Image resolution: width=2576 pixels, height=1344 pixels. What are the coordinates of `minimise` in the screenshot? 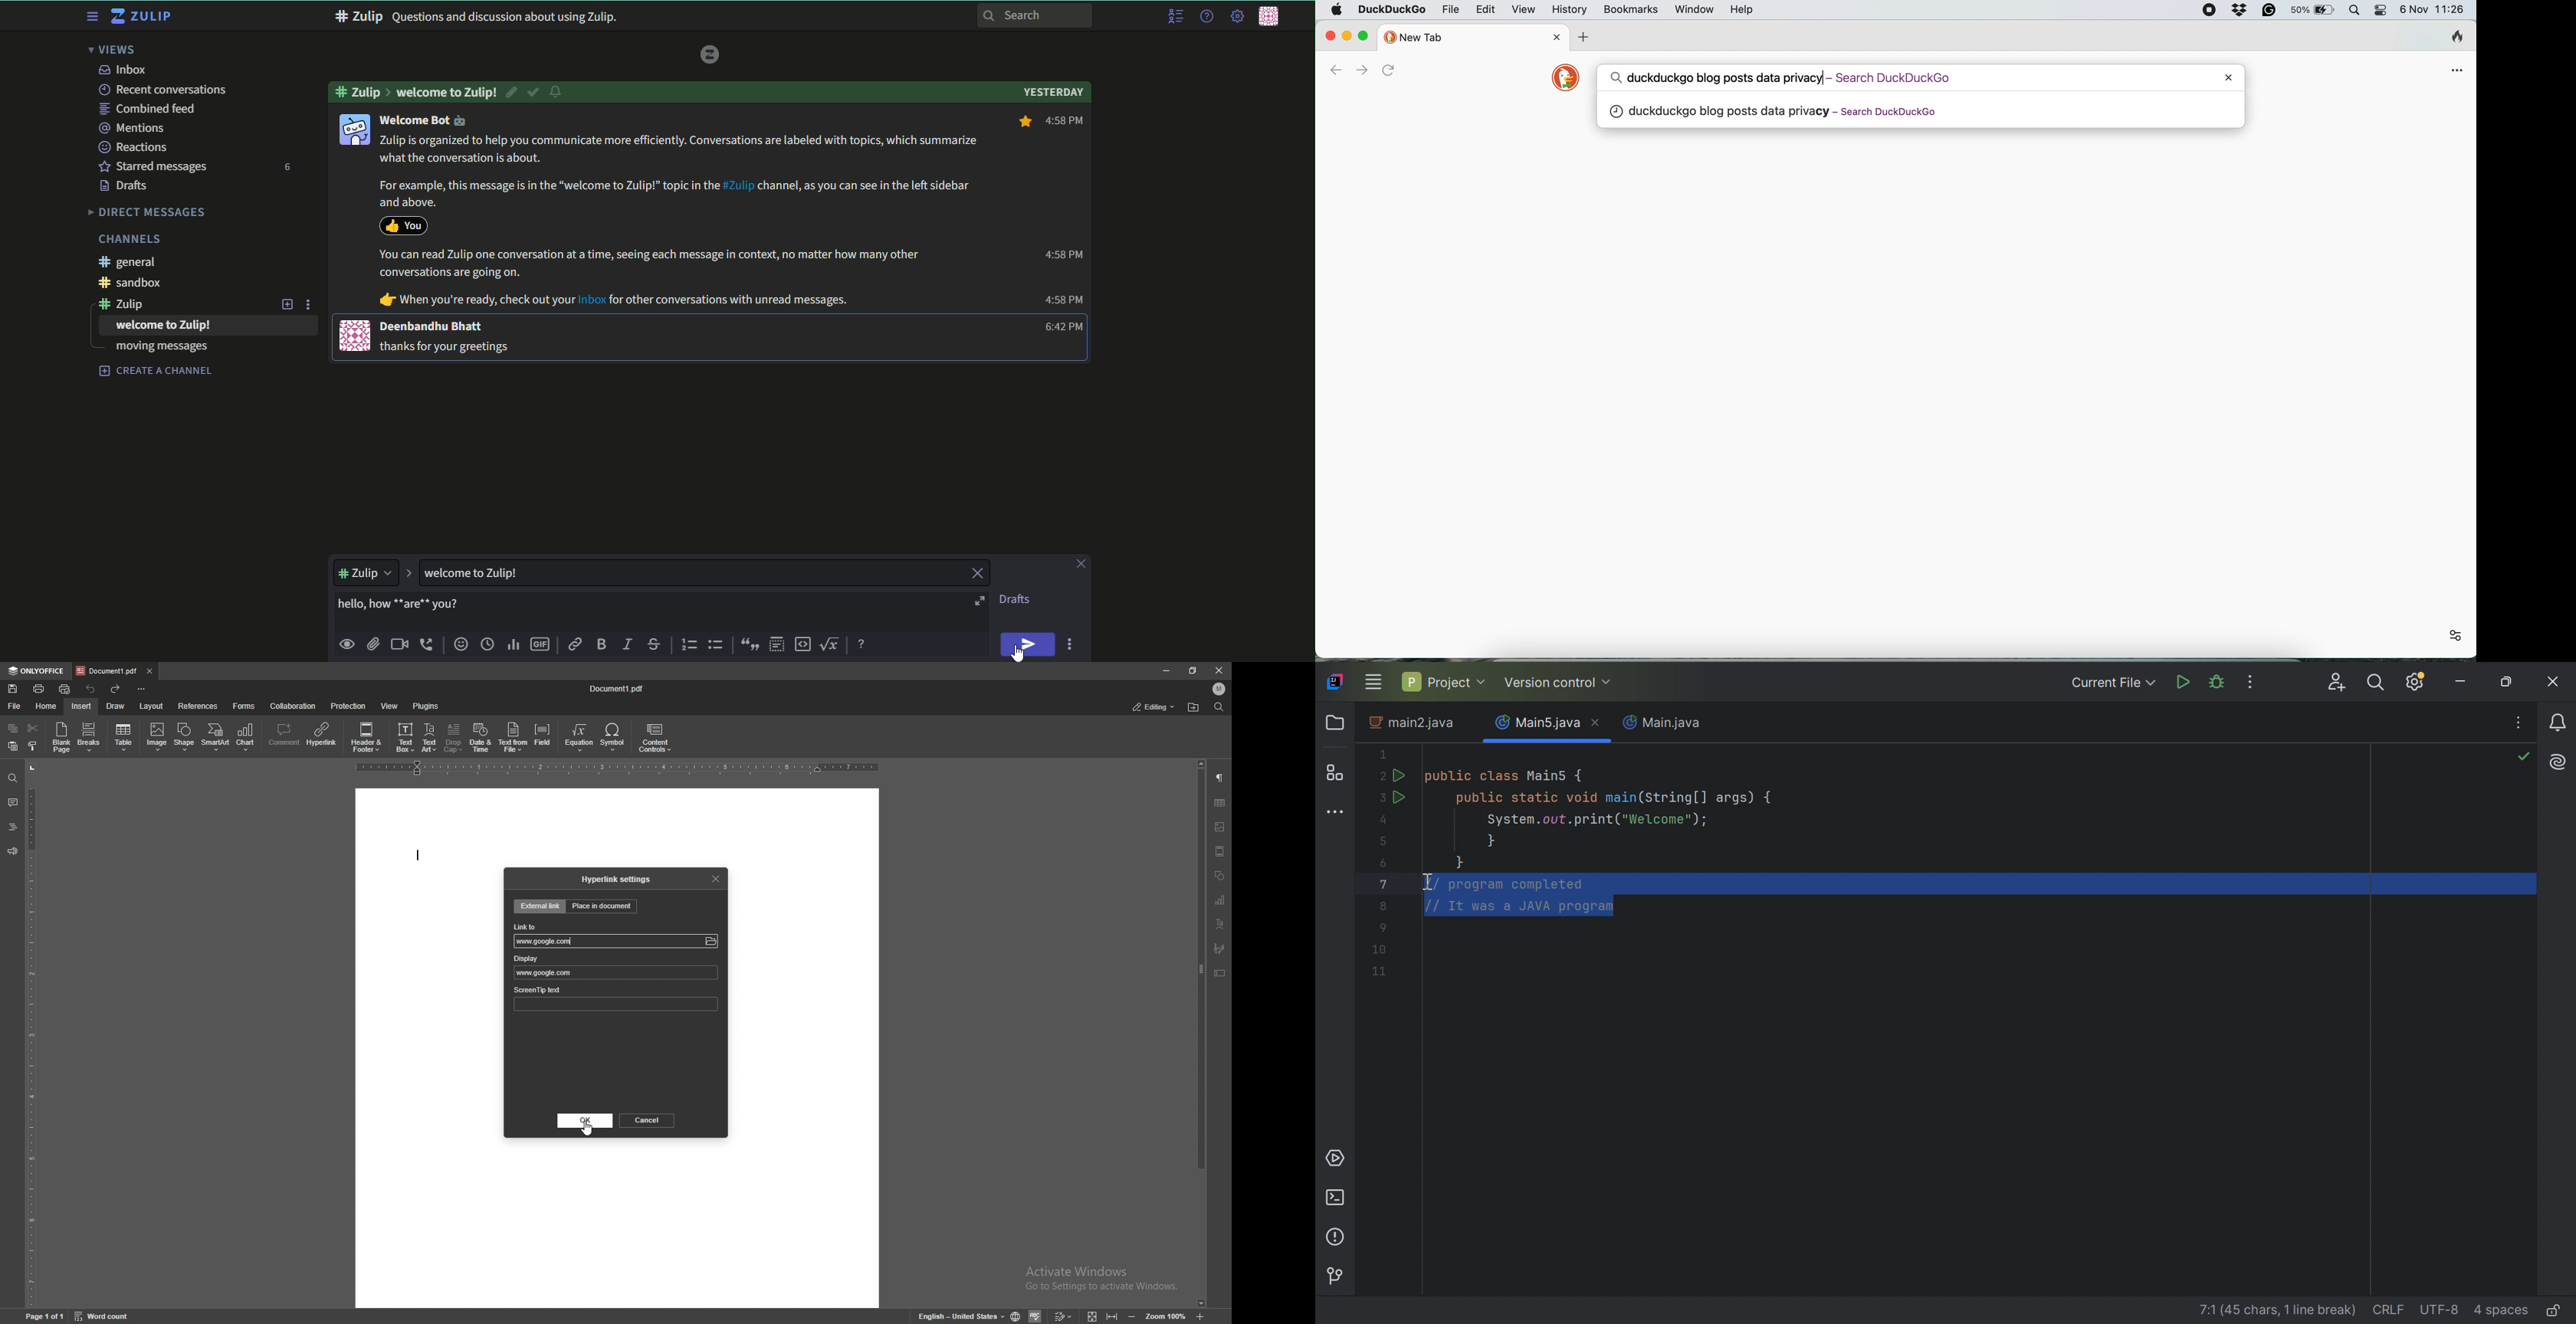 It's located at (1348, 38).